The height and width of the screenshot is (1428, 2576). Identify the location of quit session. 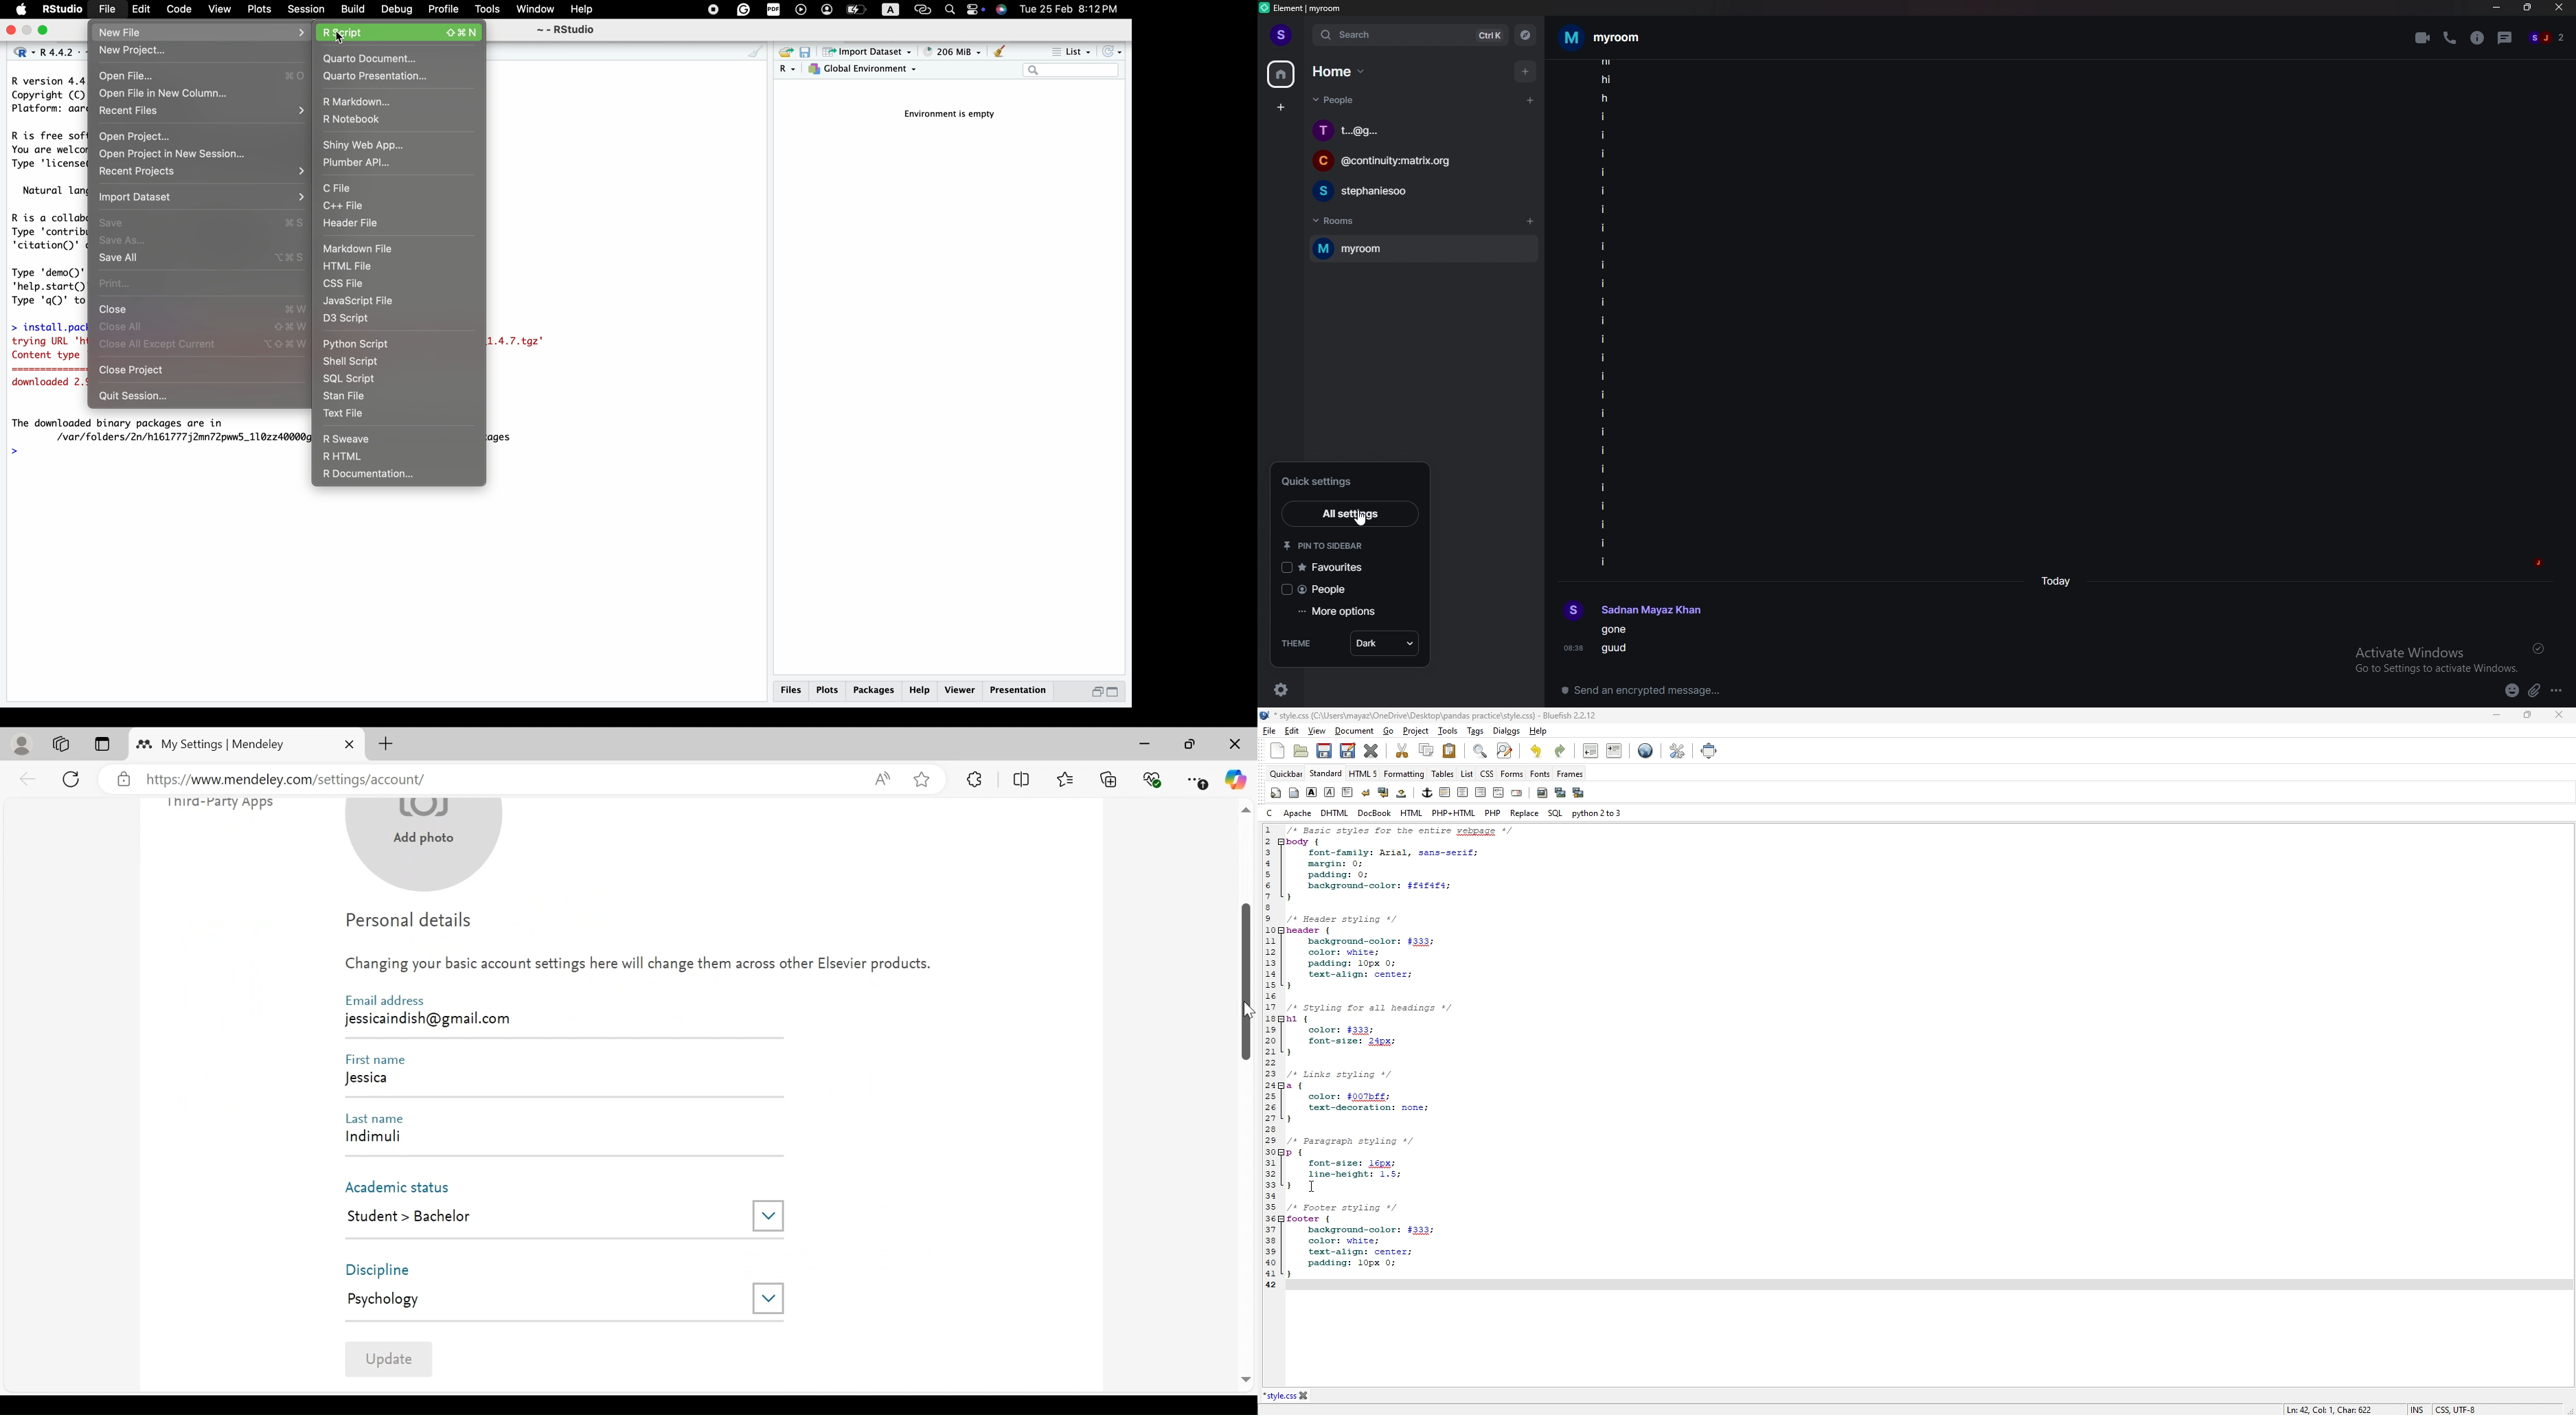
(193, 398).